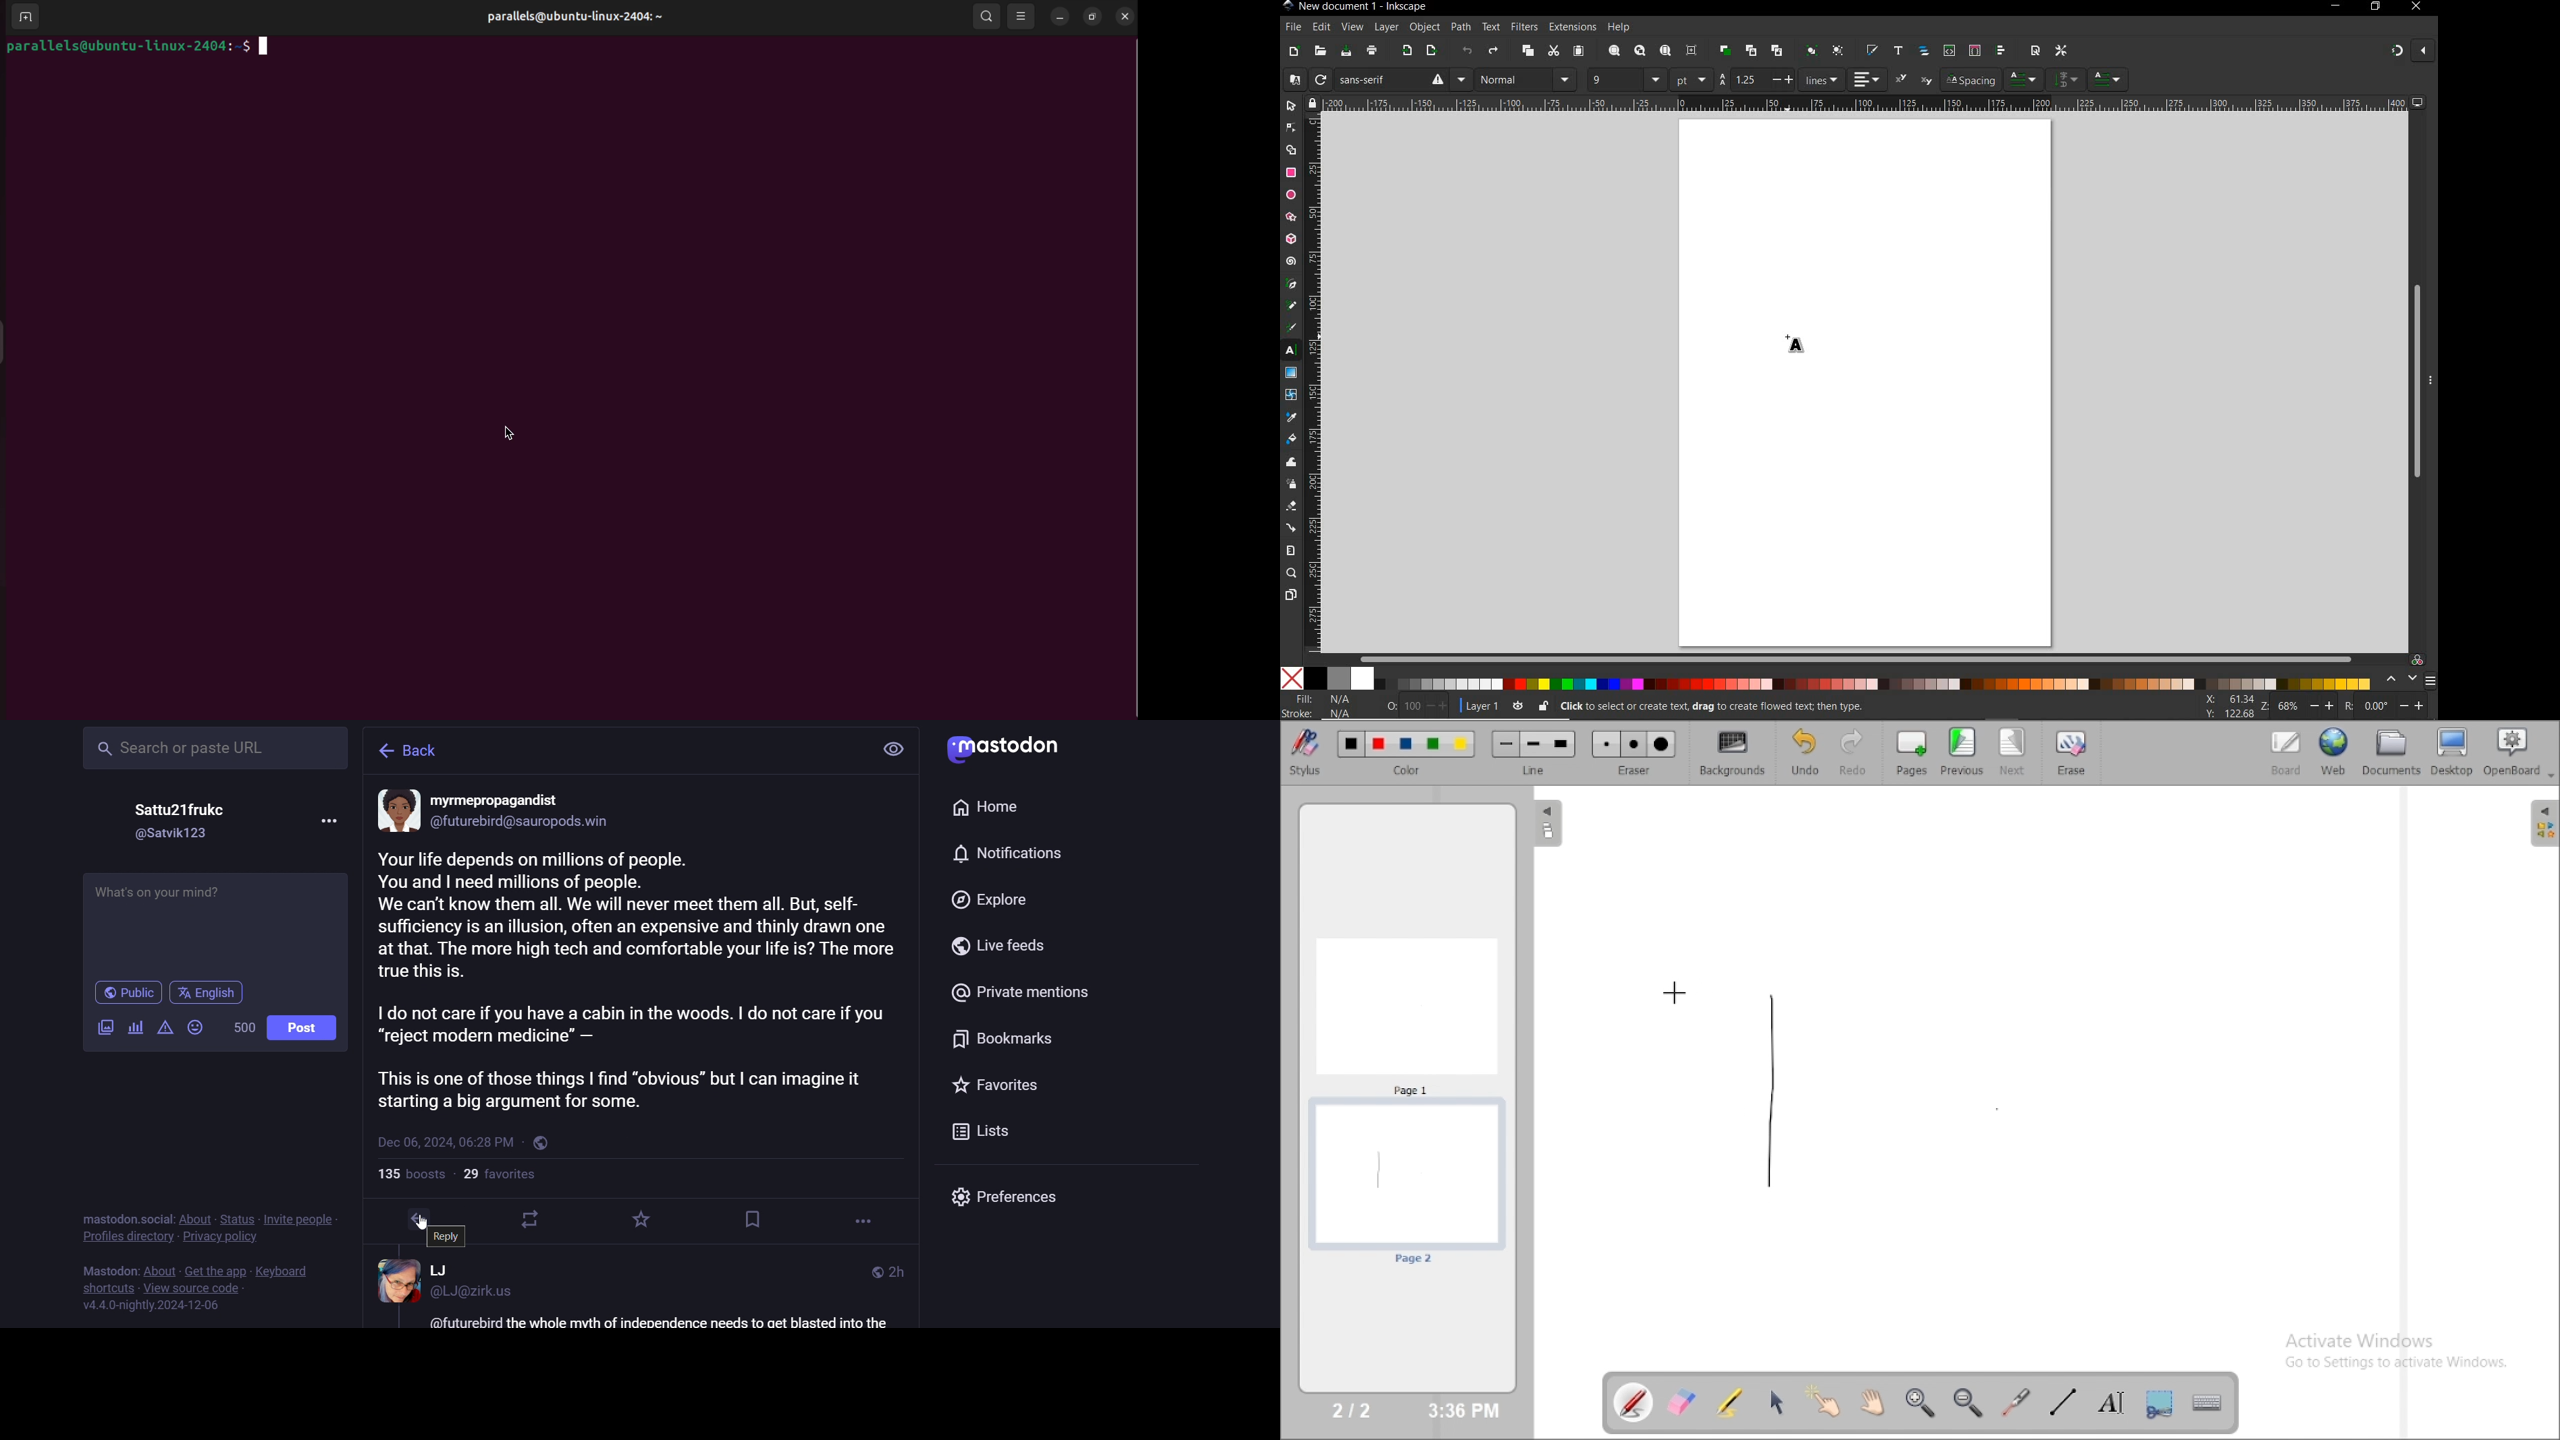  What do you see at coordinates (1641, 52) in the screenshot?
I see `zoom drawing` at bounding box center [1641, 52].